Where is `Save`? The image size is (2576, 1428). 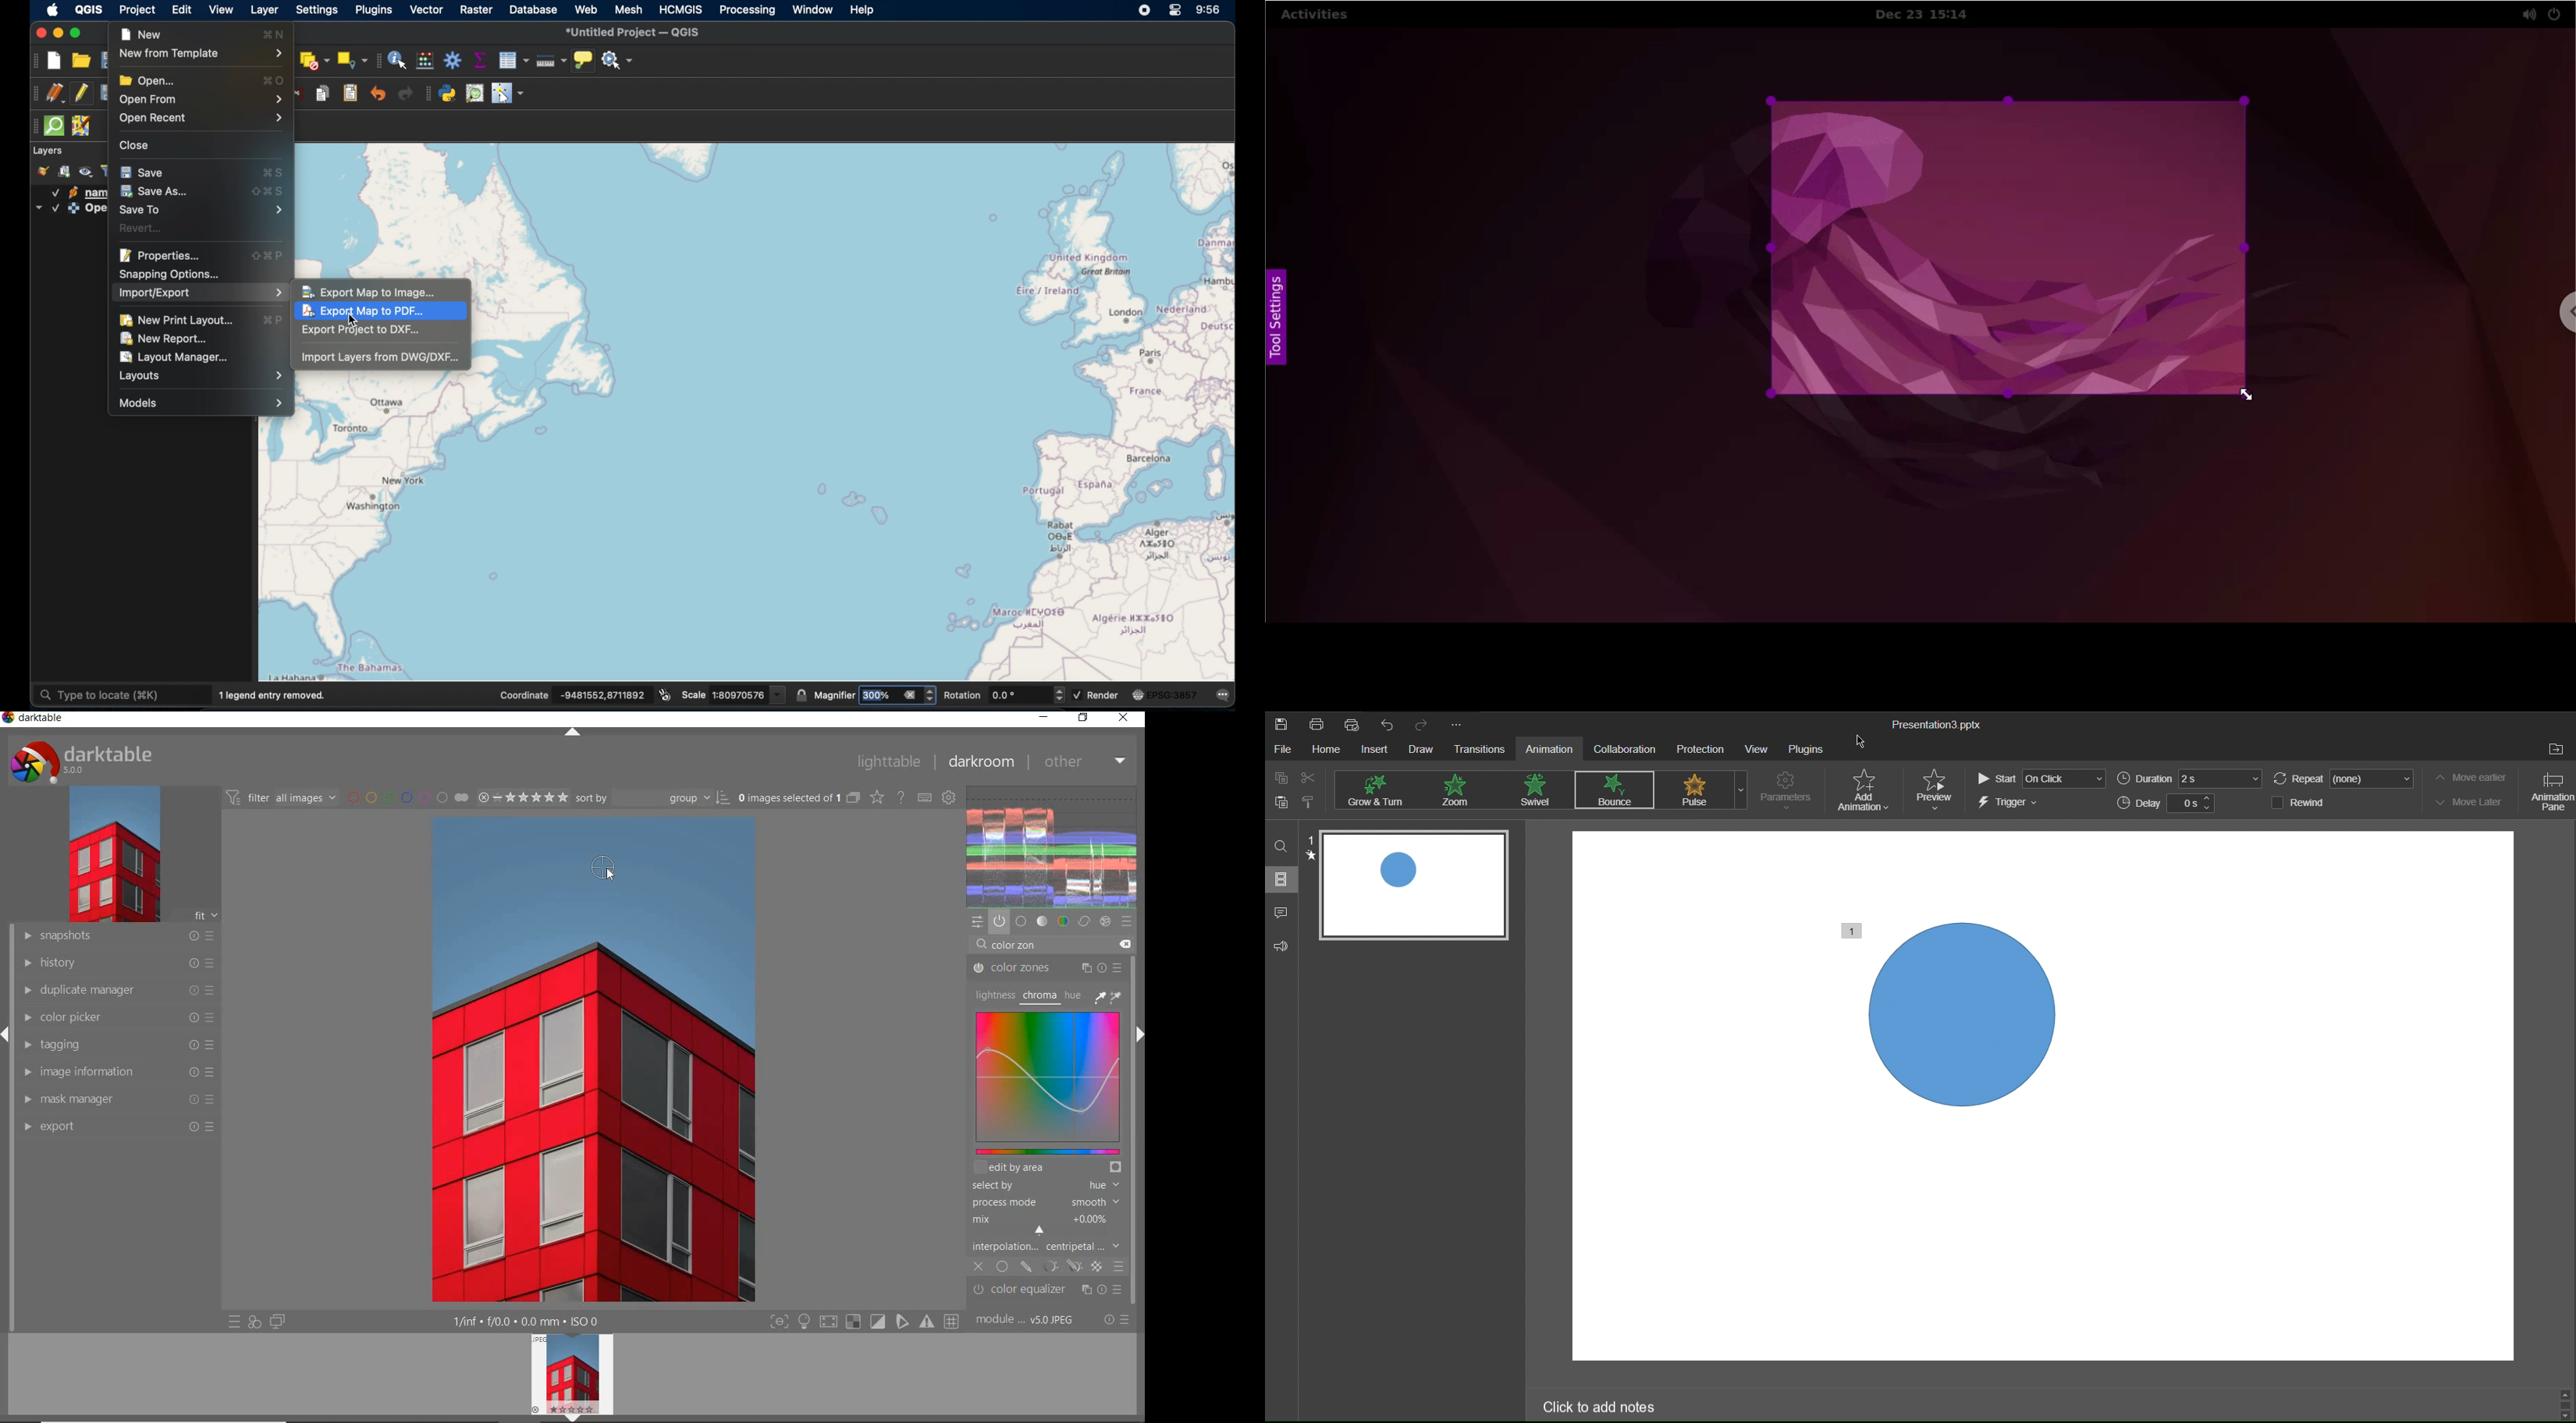 Save is located at coordinates (1282, 724).